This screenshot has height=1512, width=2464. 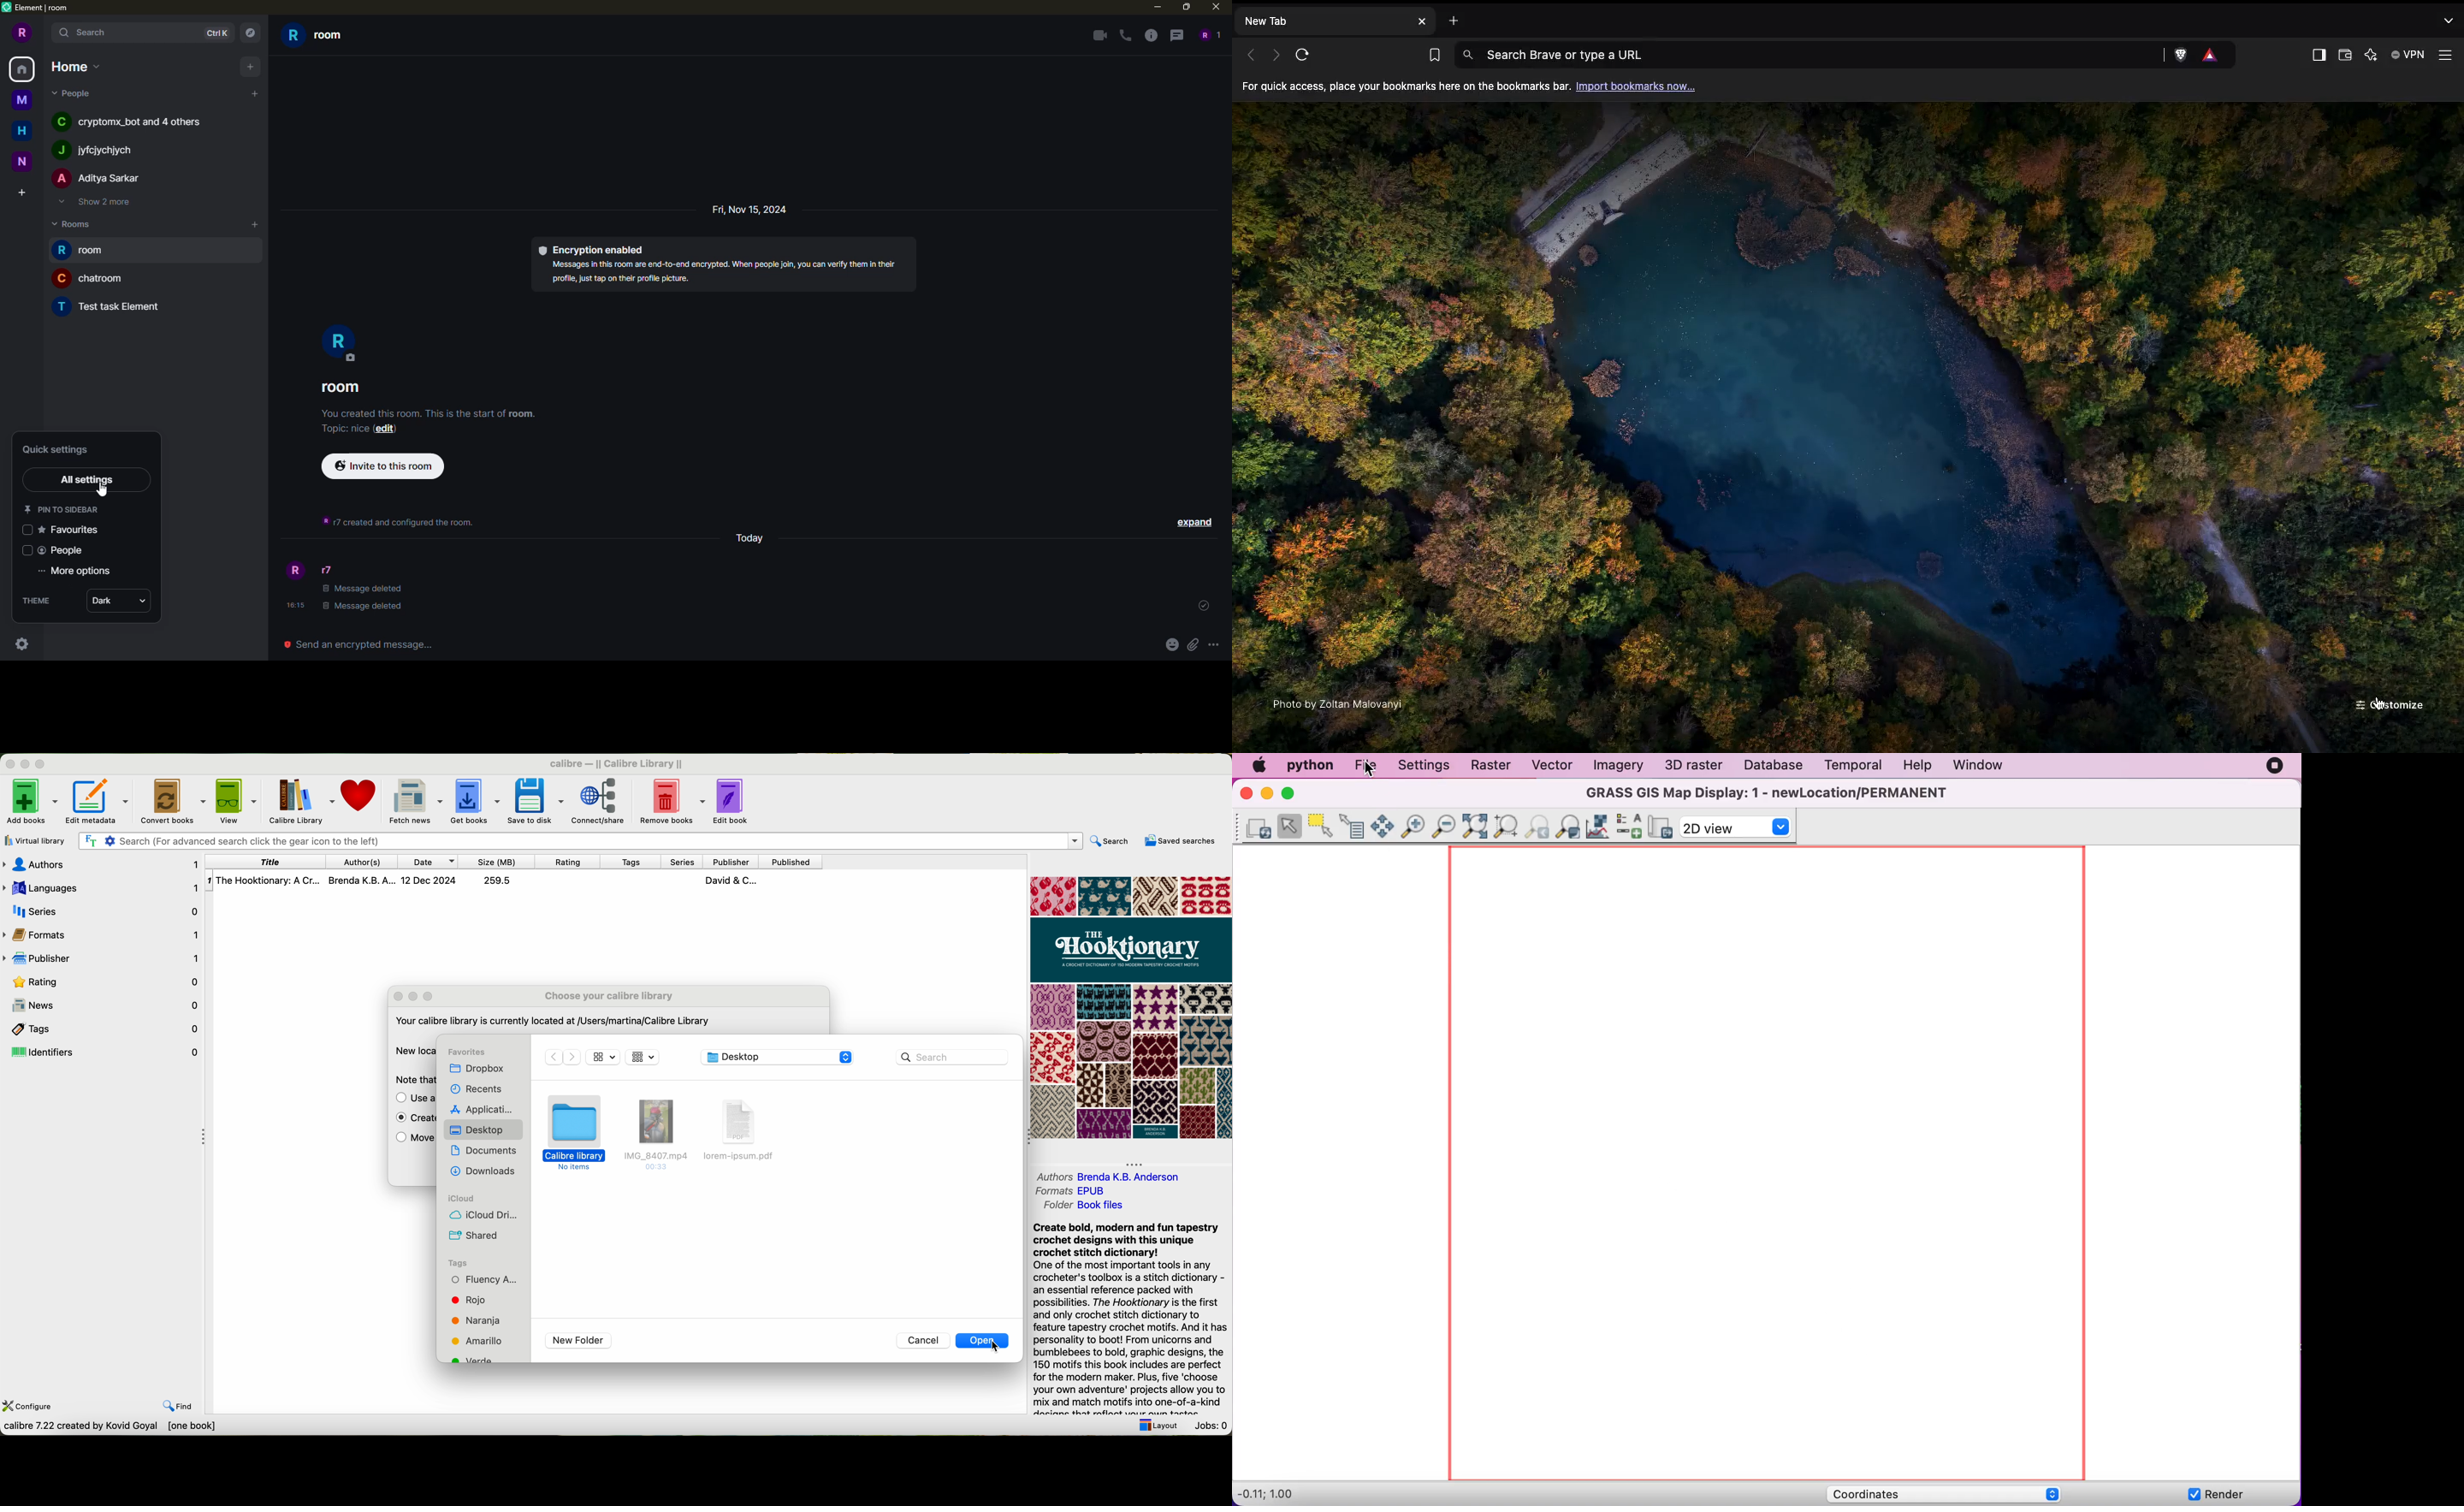 I want to click on connect/share, so click(x=600, y=801).